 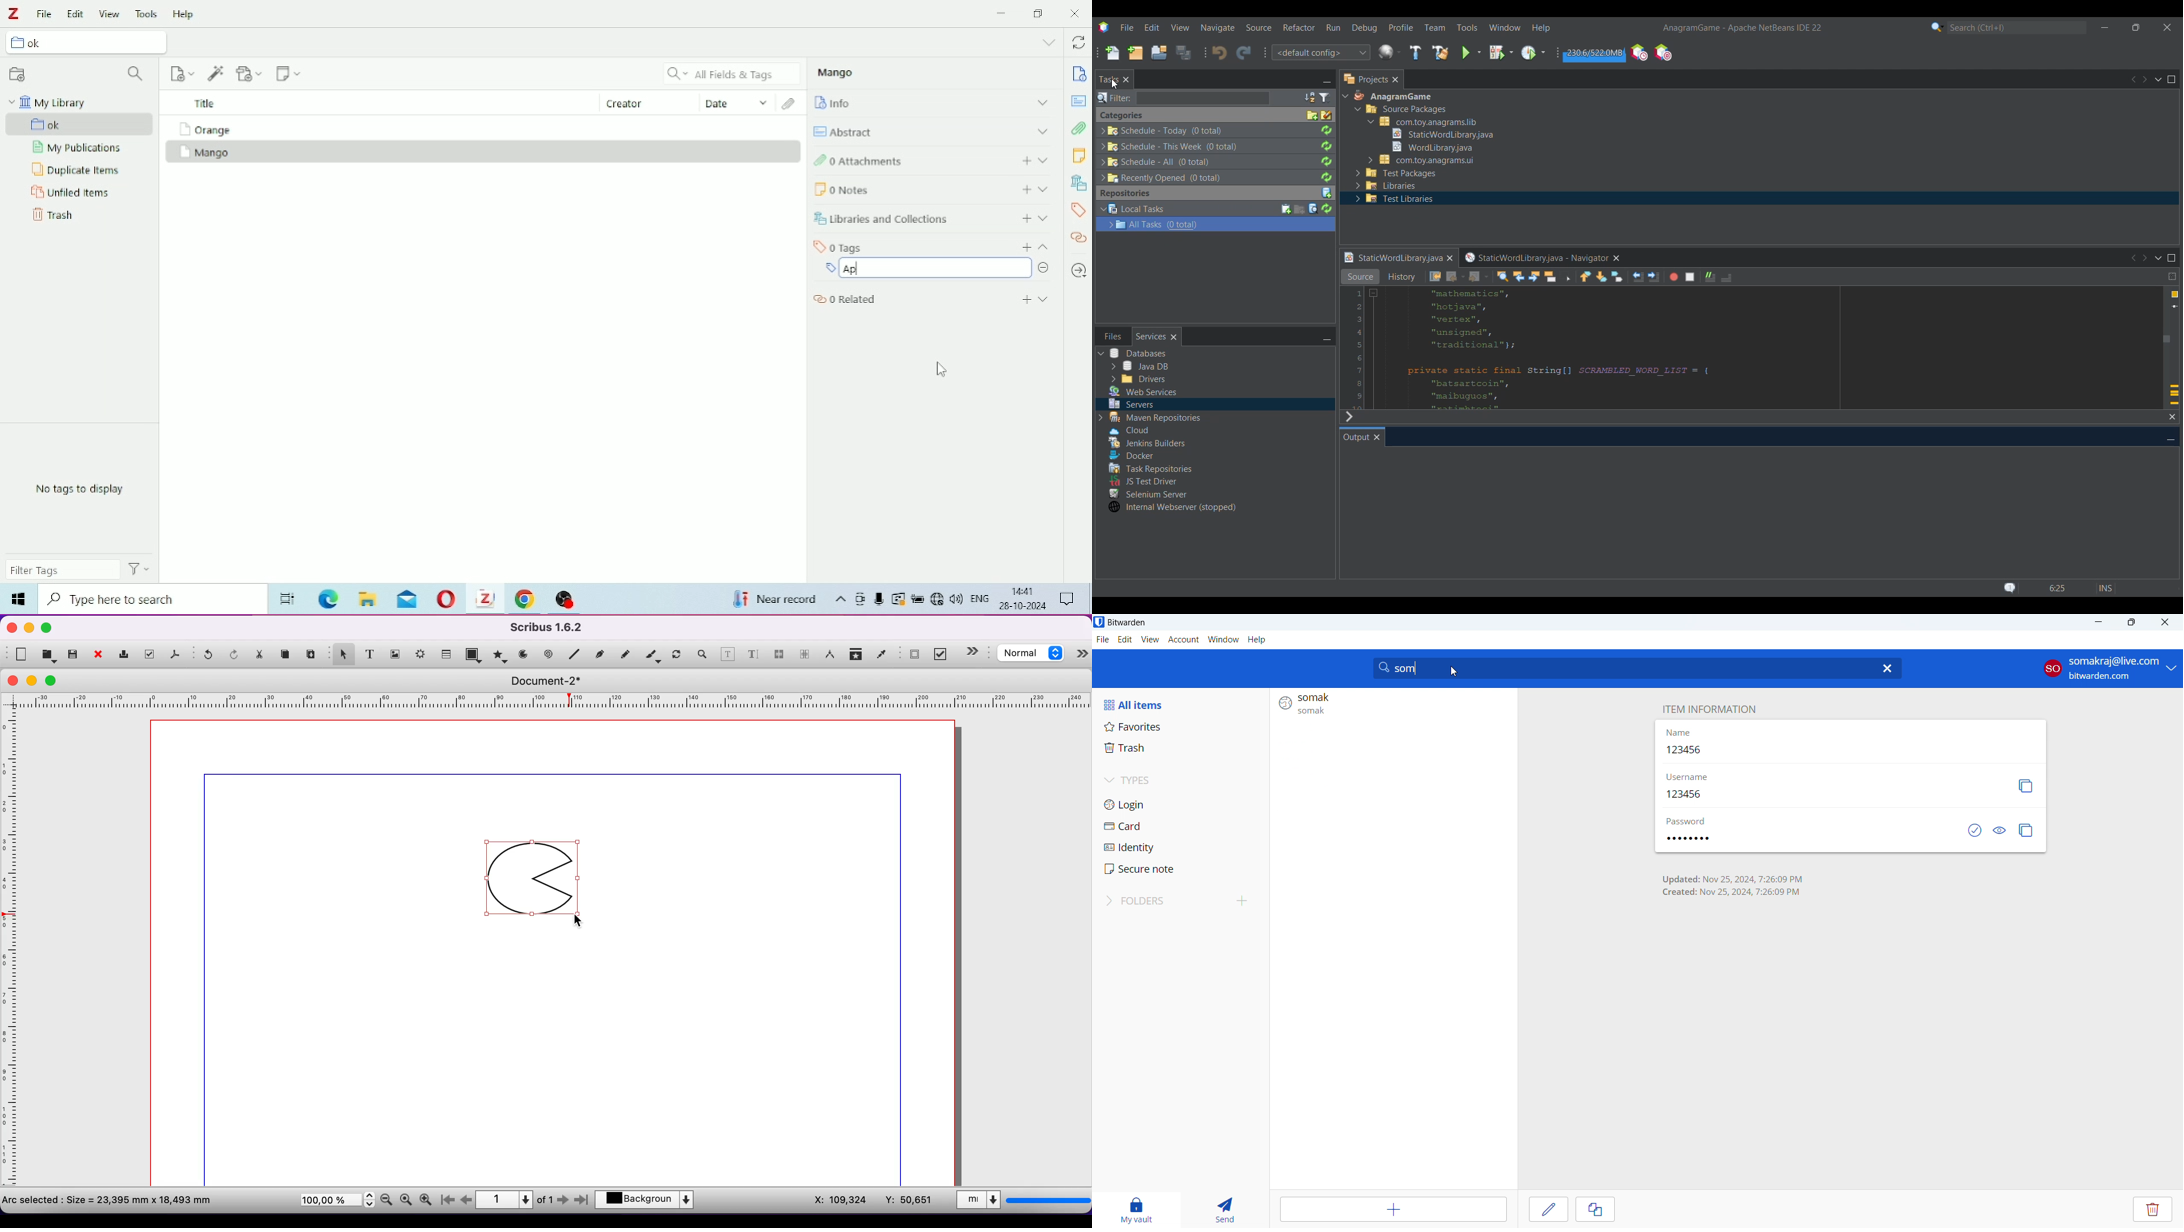 What do you see at coordinates (1178, 726) in the screenshot?
I see `favorites` at bounding box center [1178, 726].